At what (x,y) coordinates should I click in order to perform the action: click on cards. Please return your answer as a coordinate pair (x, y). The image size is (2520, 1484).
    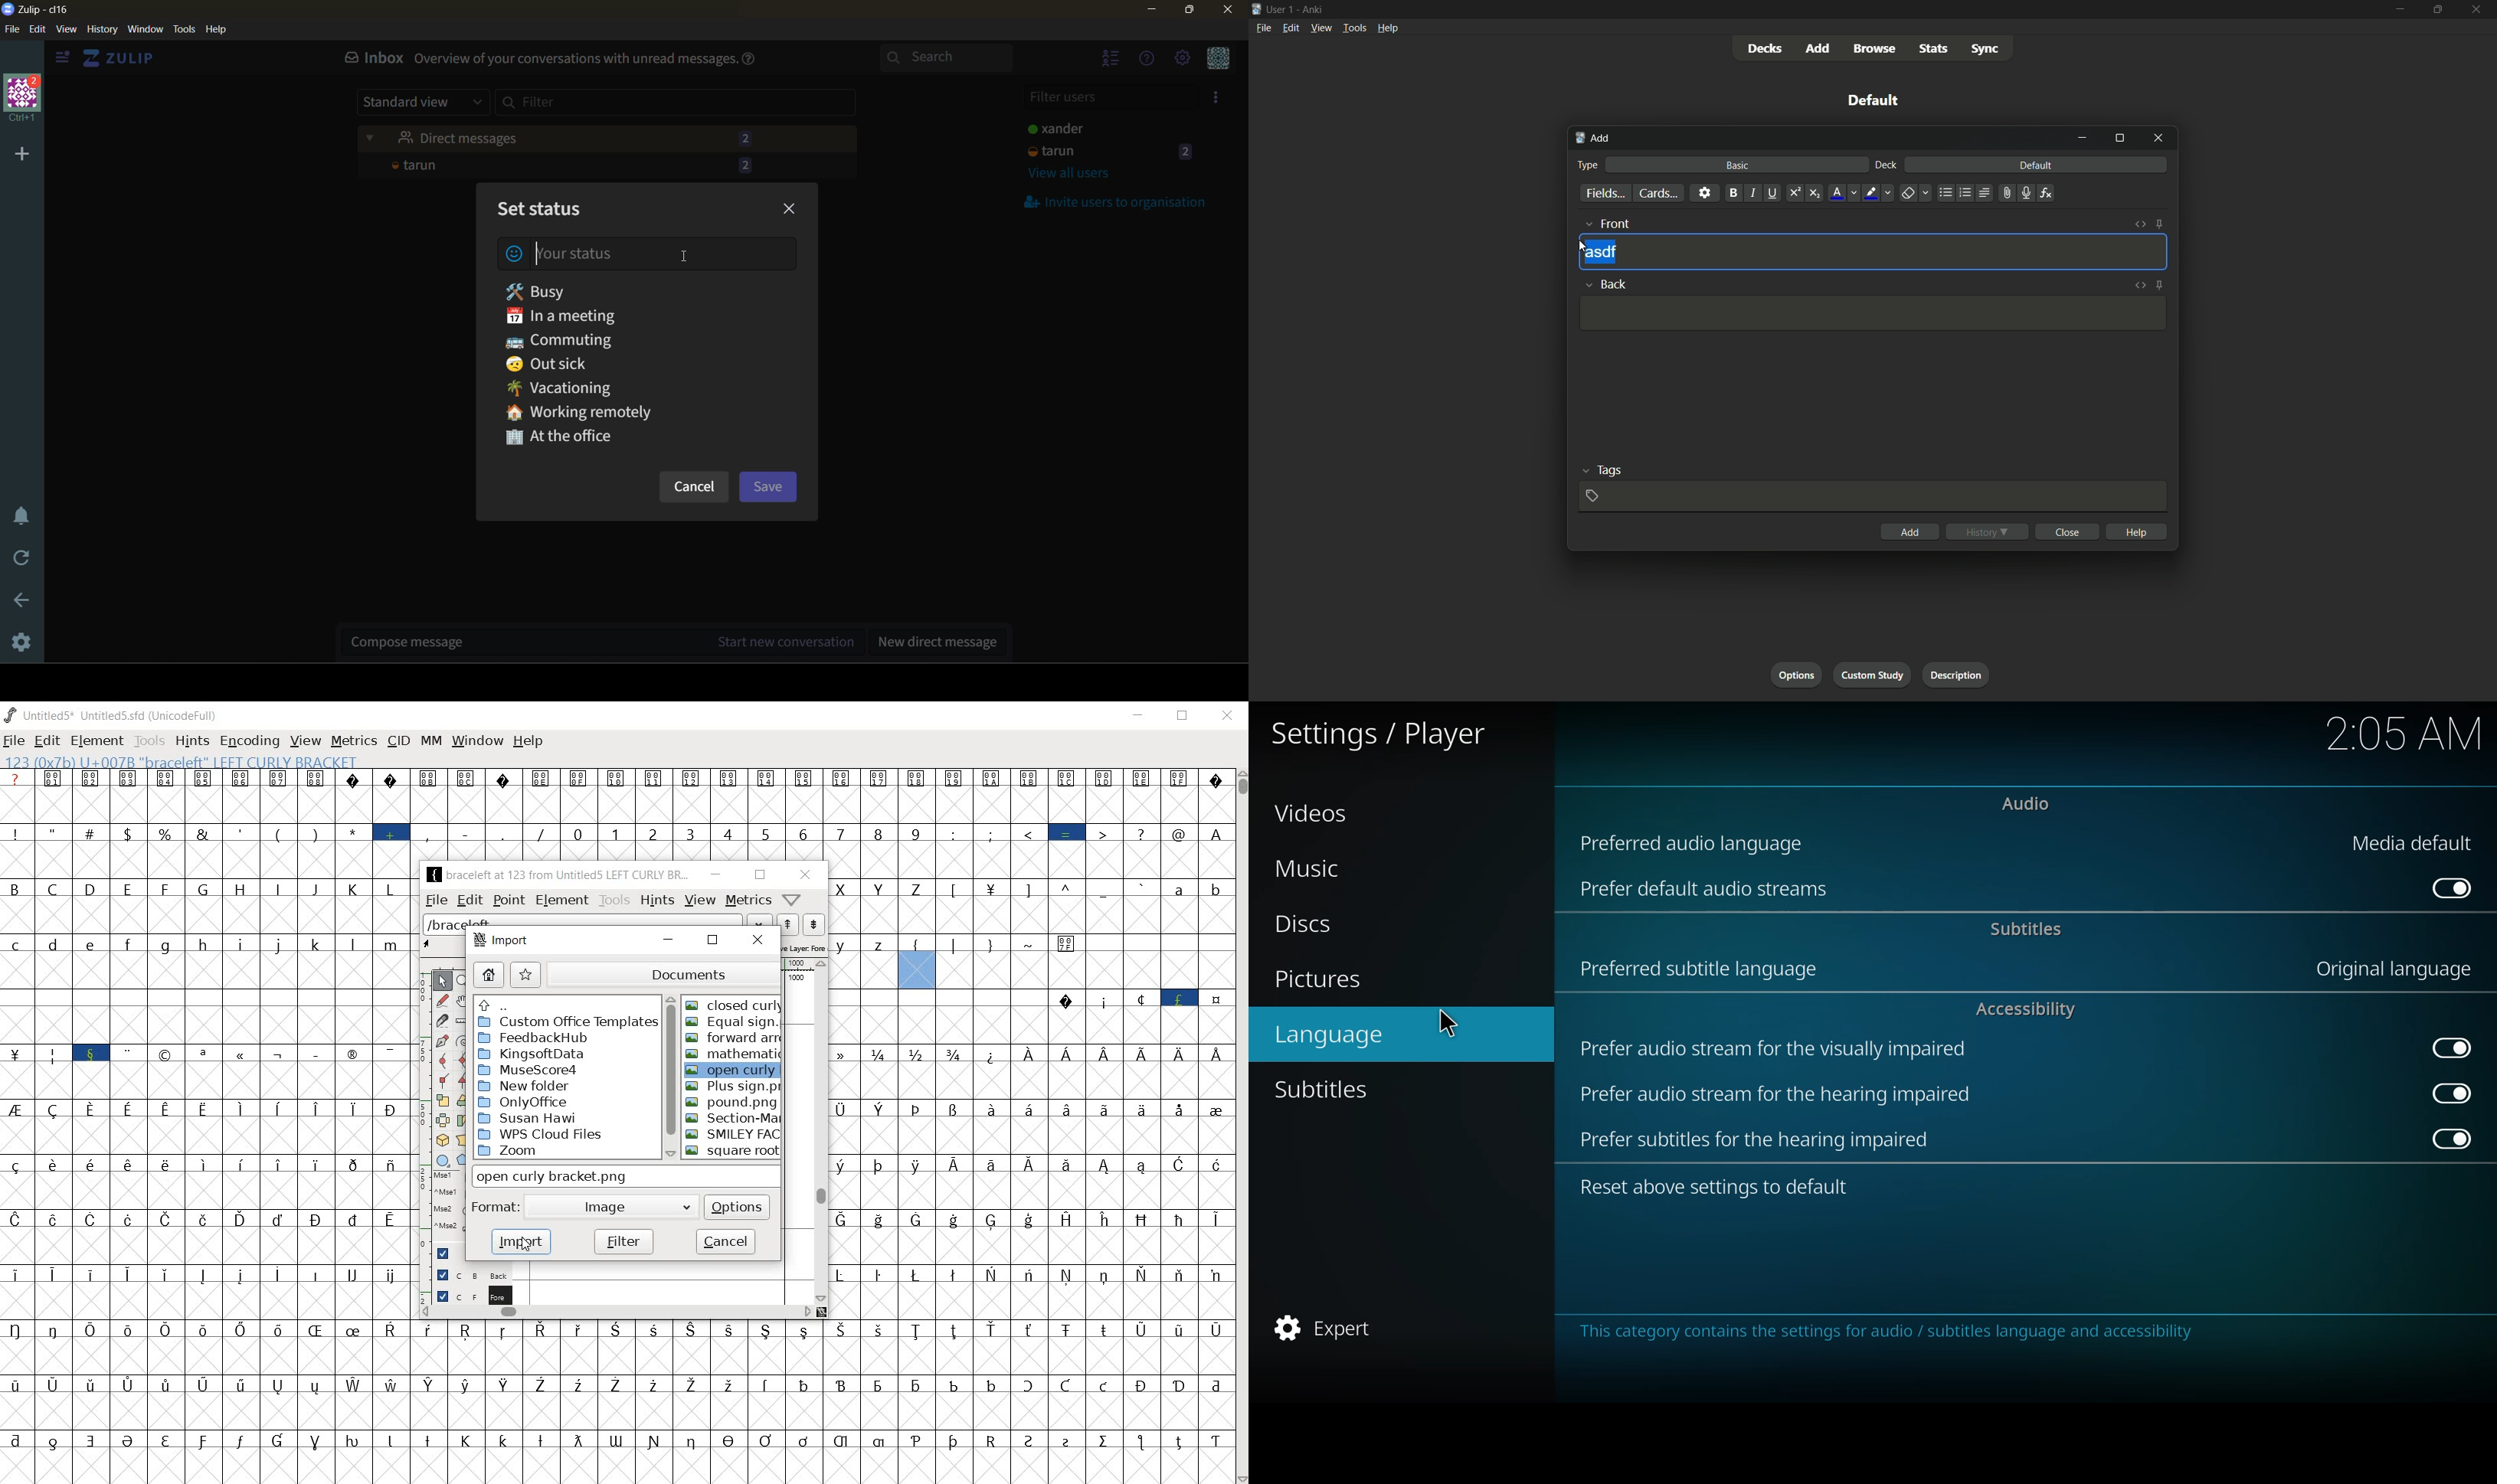
    Looking at the image, I should click on (1658, 193).